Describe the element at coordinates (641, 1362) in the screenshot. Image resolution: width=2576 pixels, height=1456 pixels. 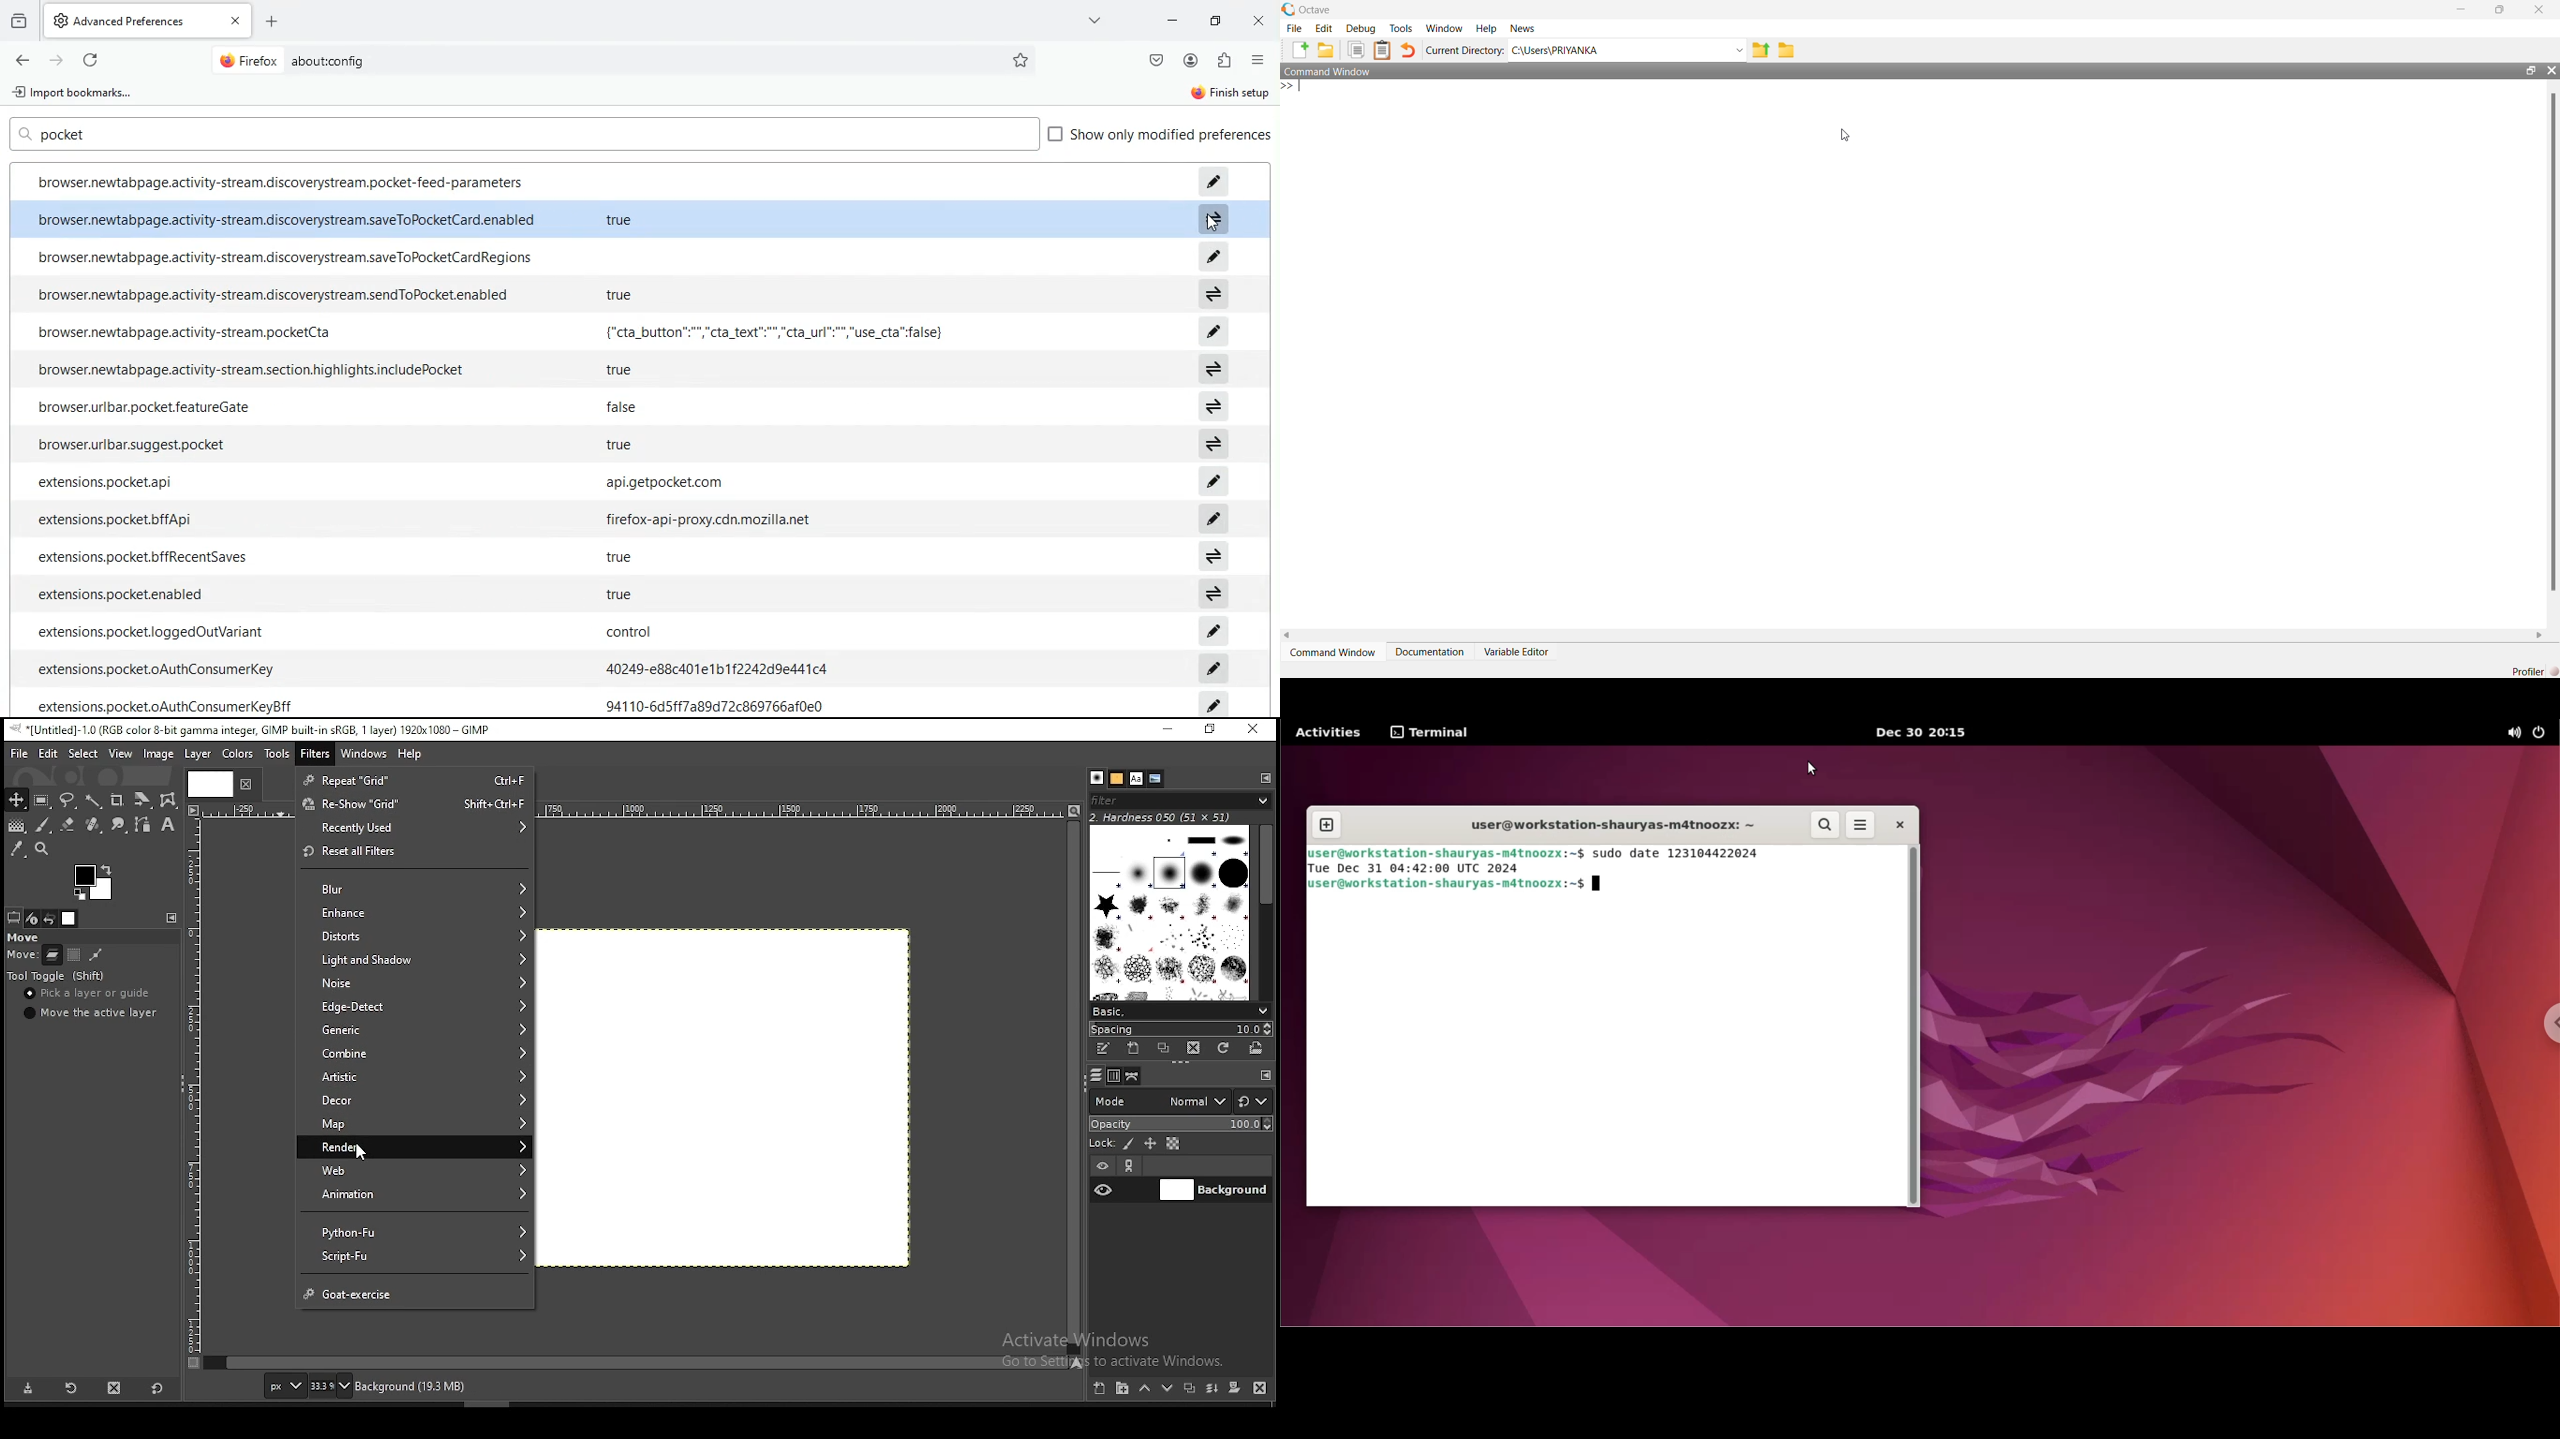
I see `verticalscroll bar` at that location.